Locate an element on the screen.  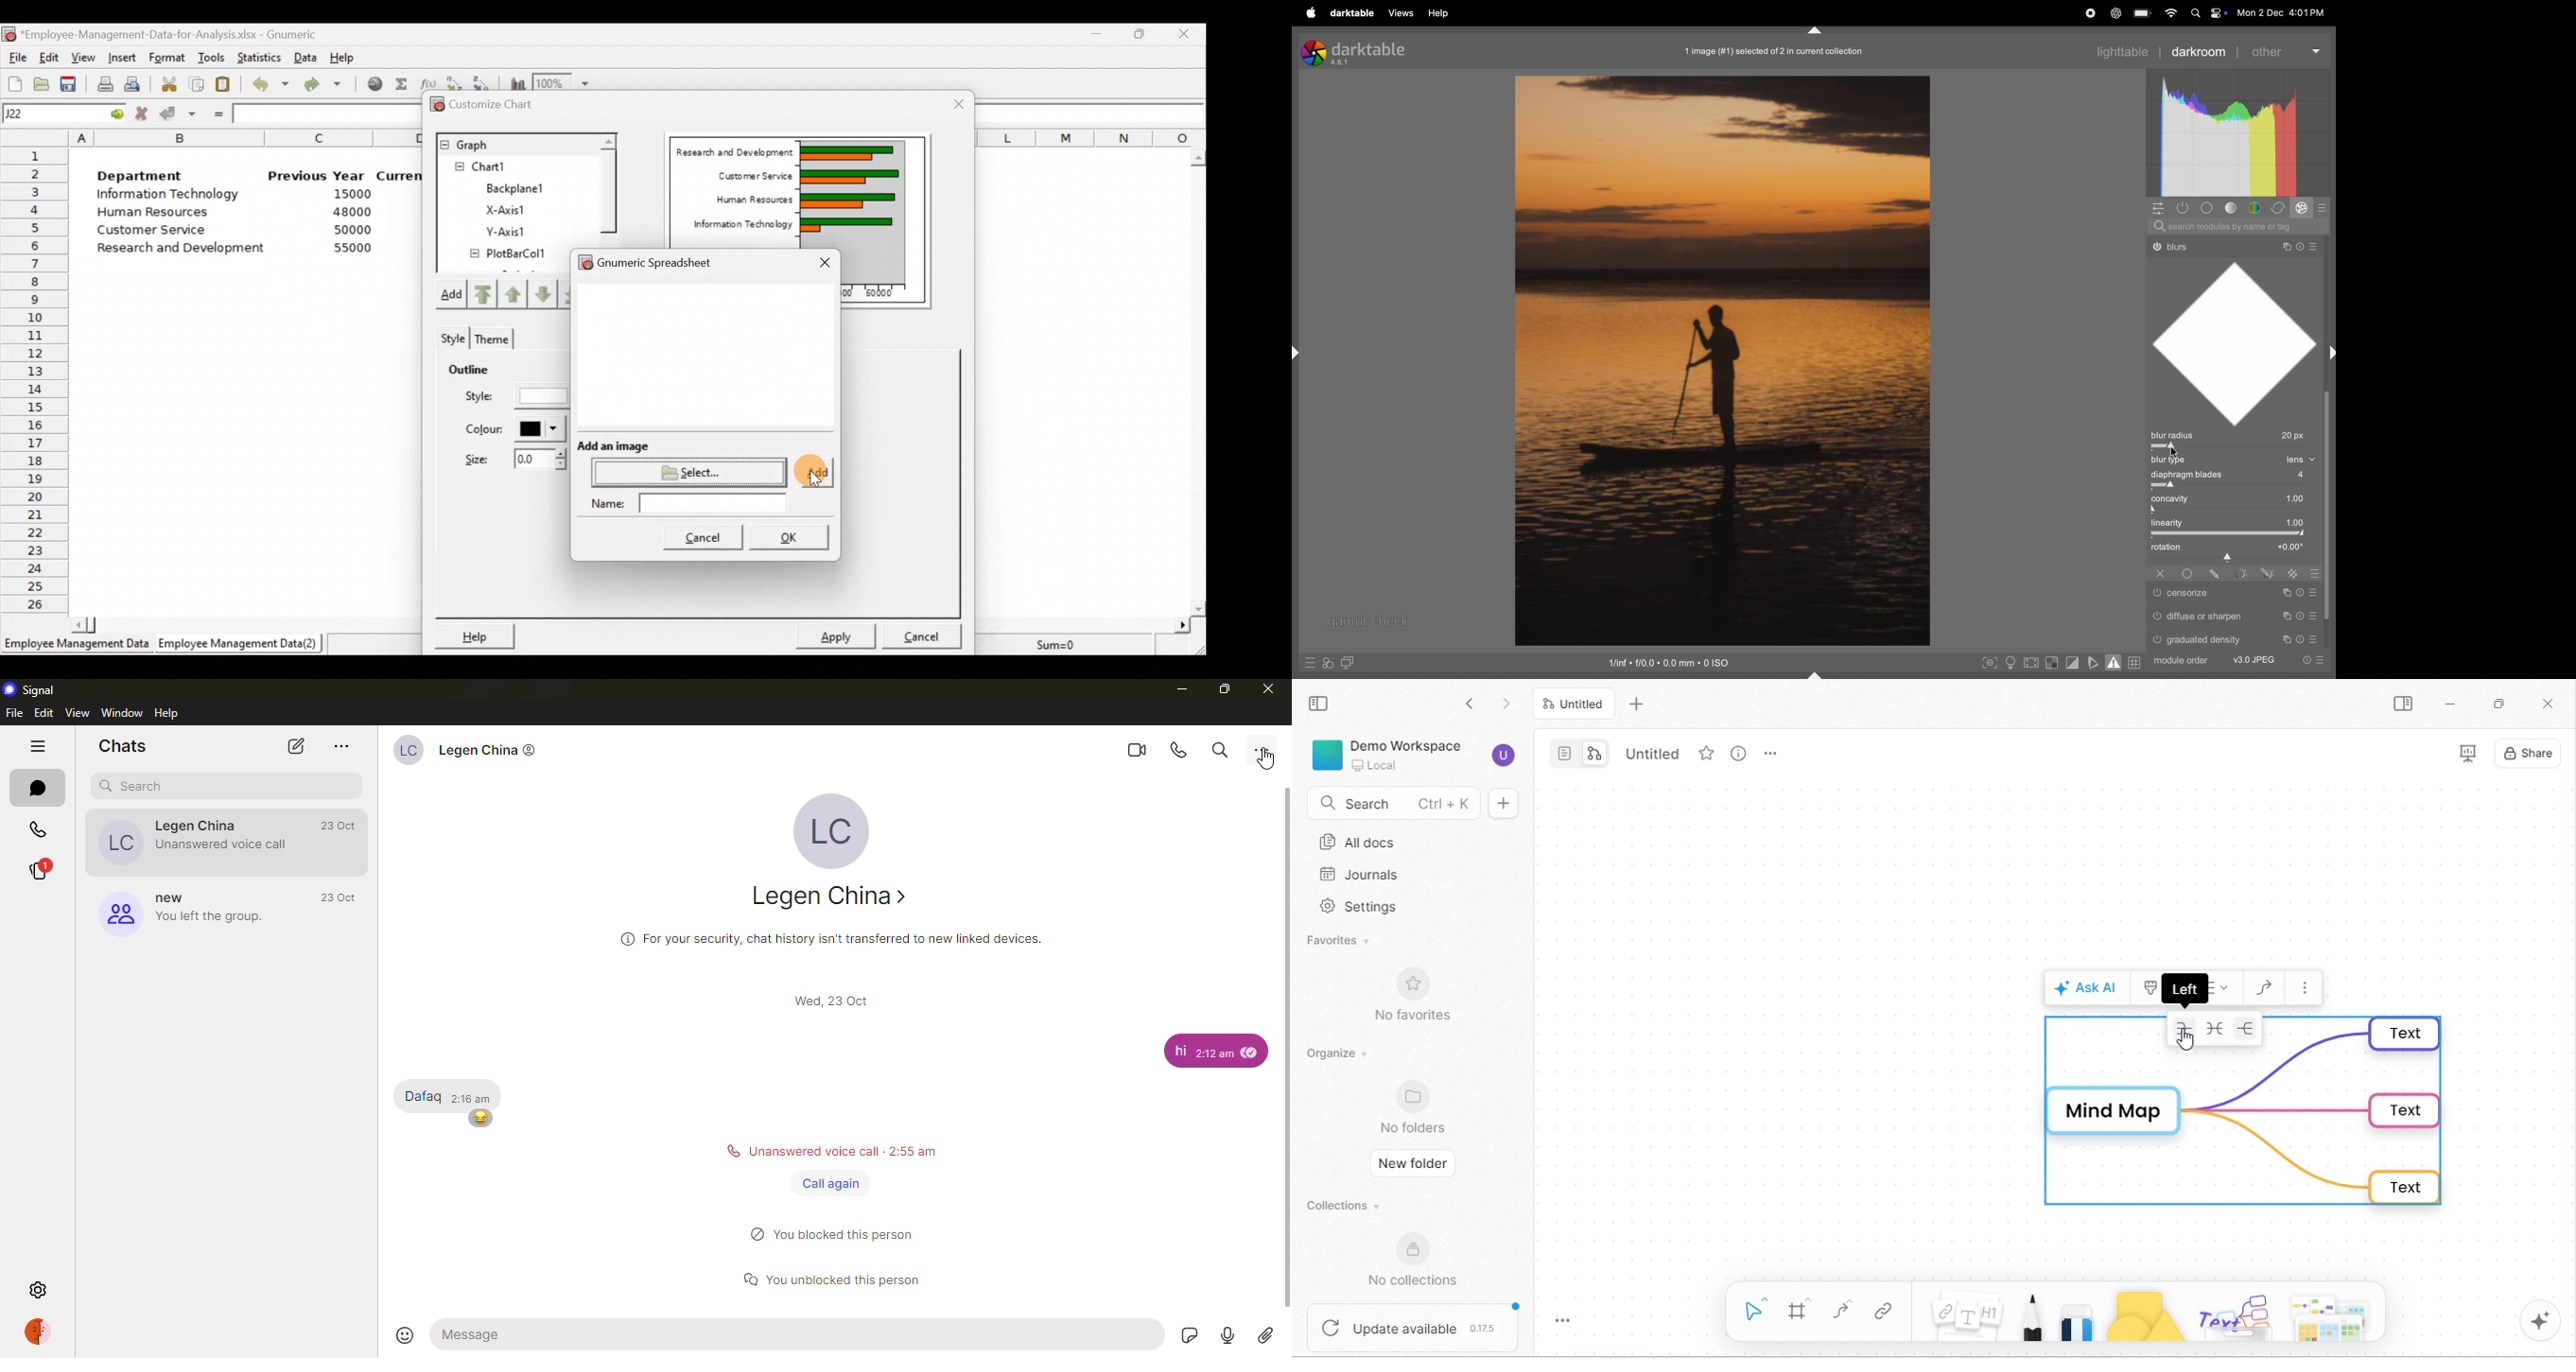
Scroll bar is located at coordinates (1200, 378).